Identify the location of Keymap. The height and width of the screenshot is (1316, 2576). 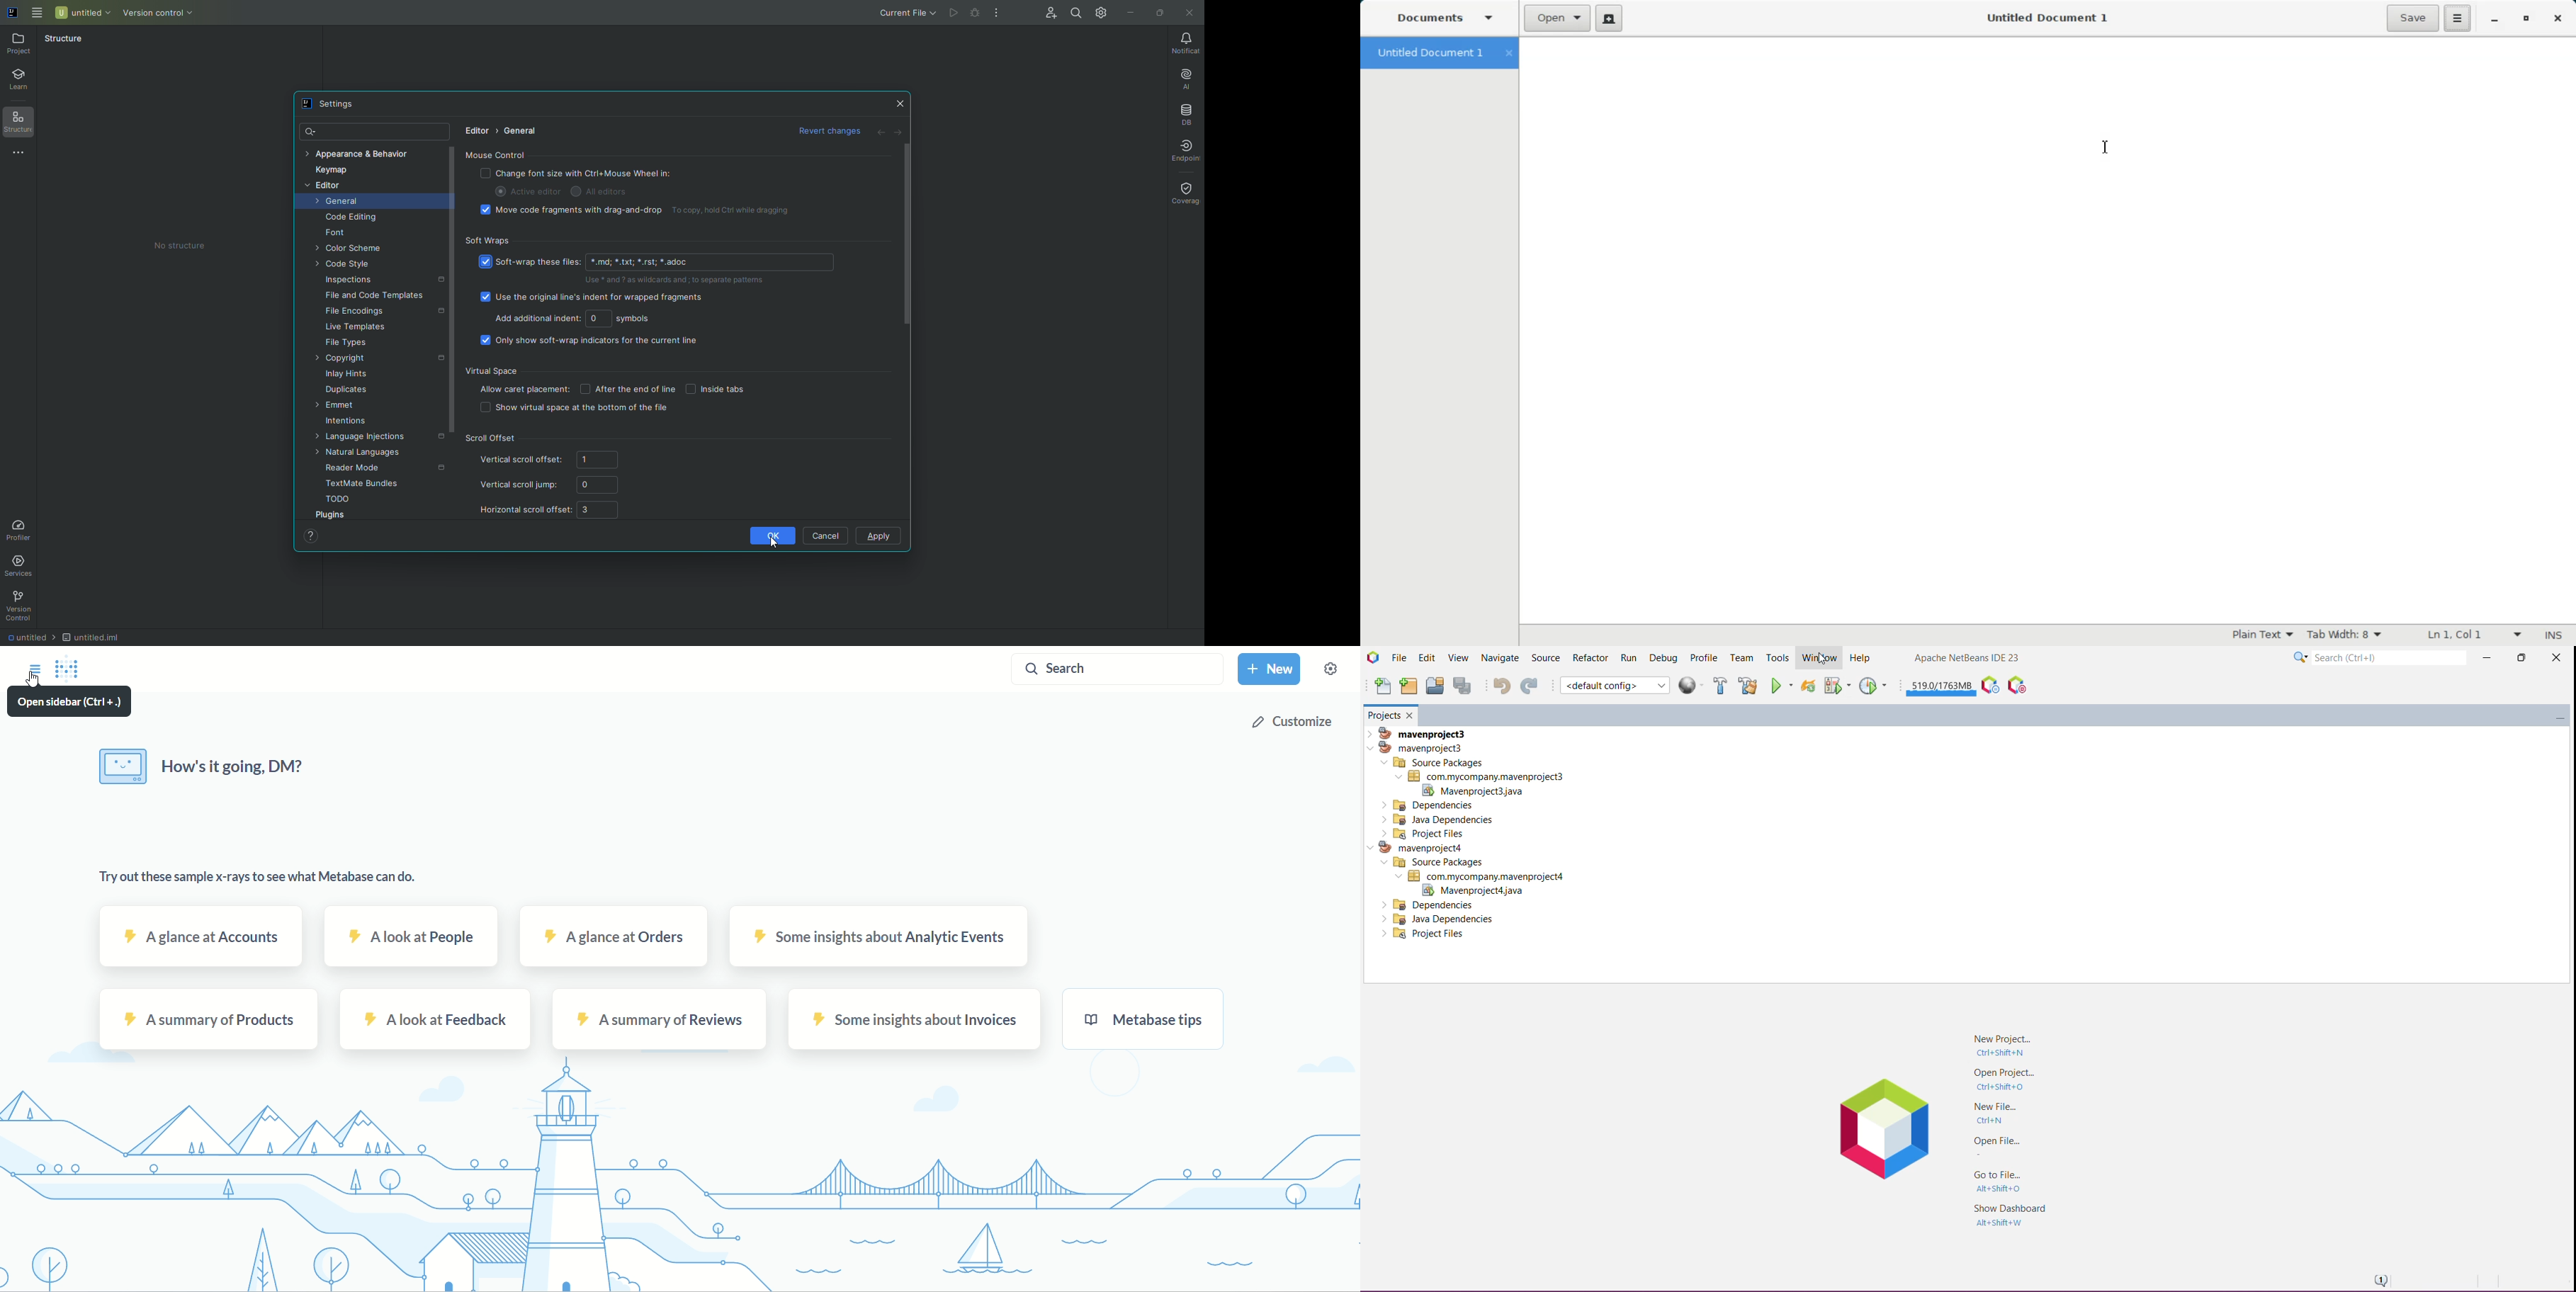
(334, 171).